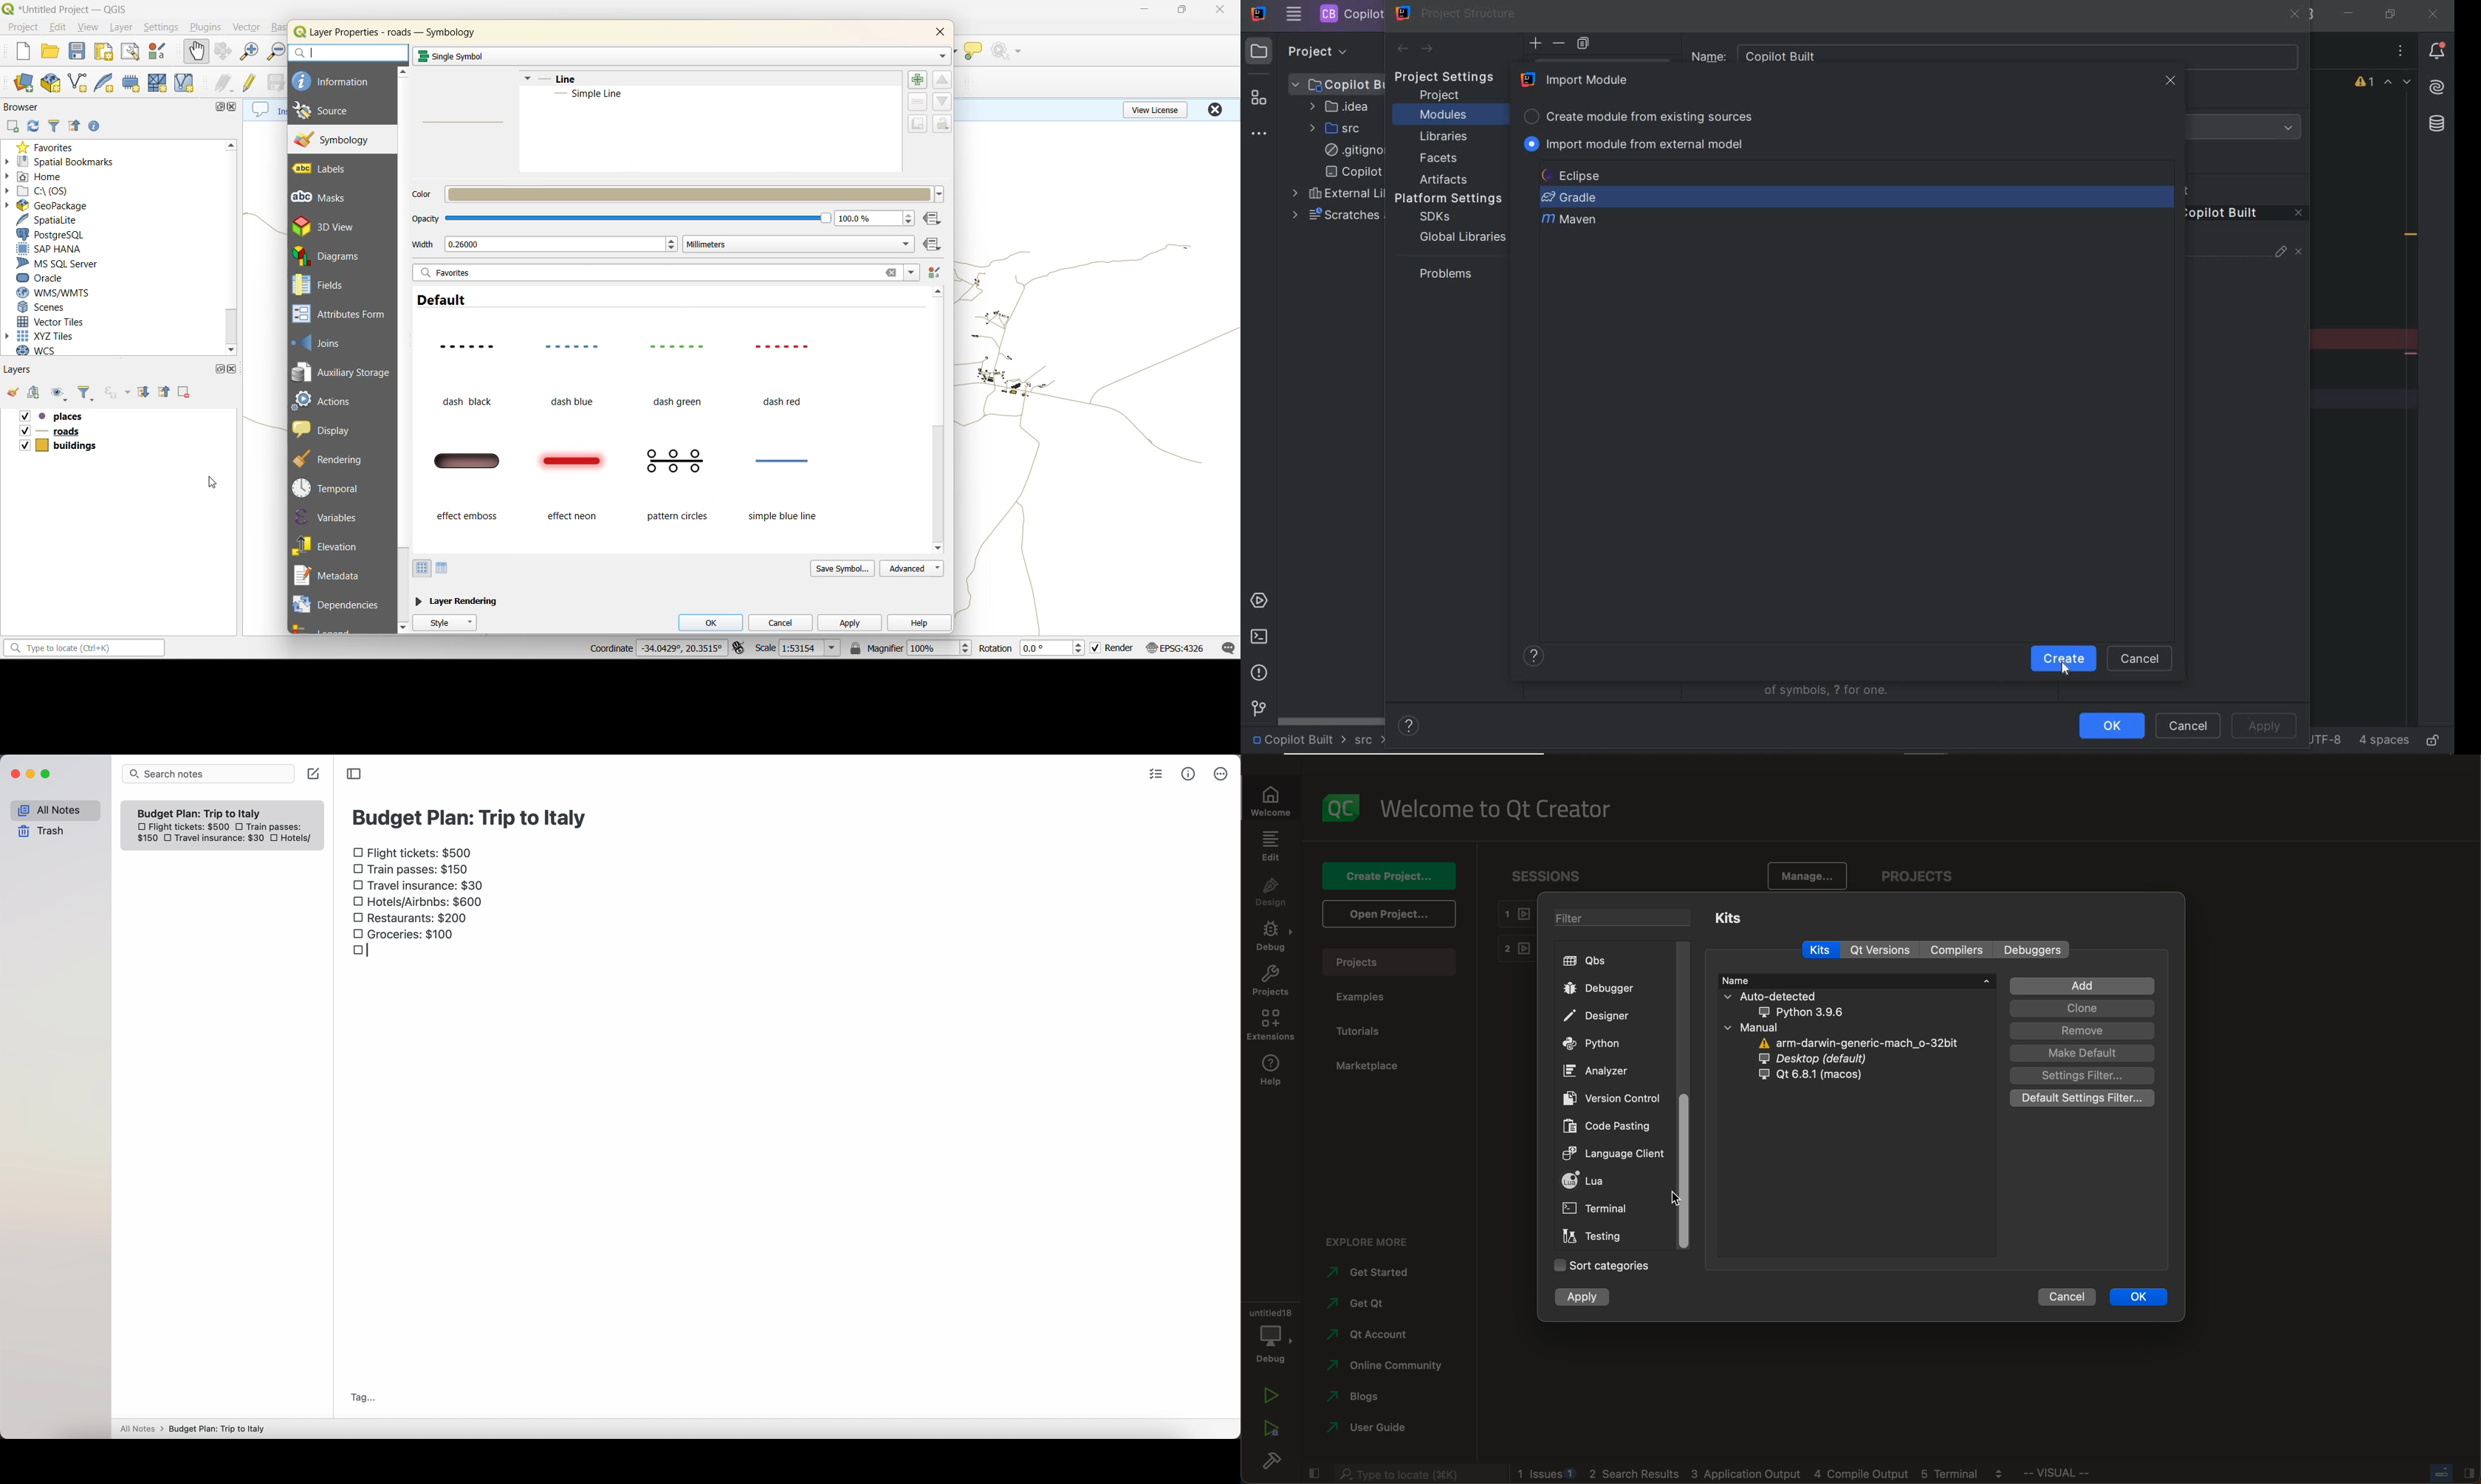 This screenshot has height=1484, width=2492. I want to click on design, so click(1273, 892).